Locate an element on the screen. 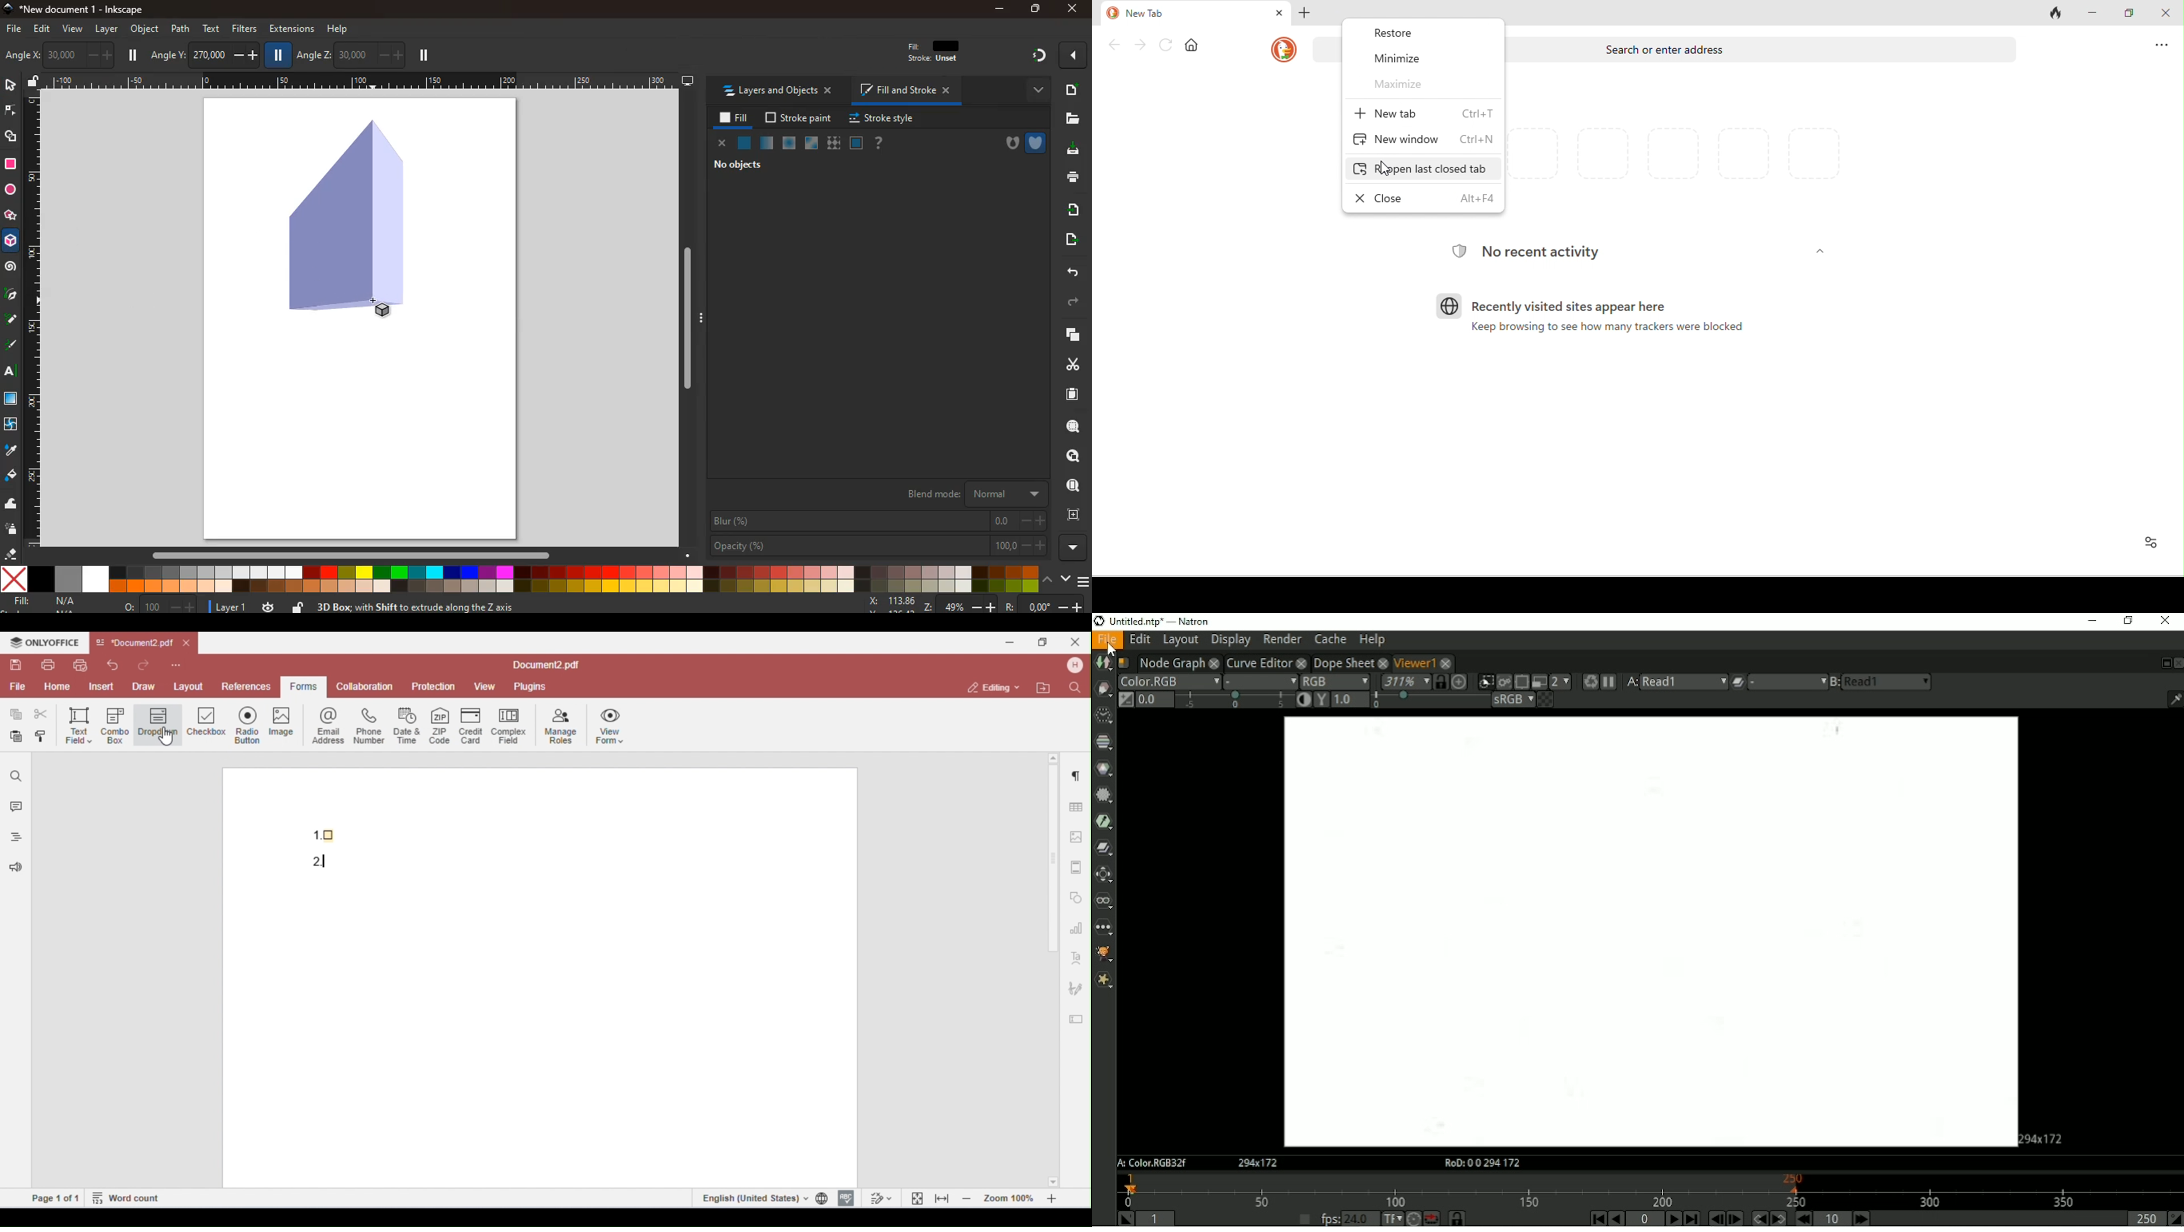  duckduck go logo is located at coordinates (1283, 50).